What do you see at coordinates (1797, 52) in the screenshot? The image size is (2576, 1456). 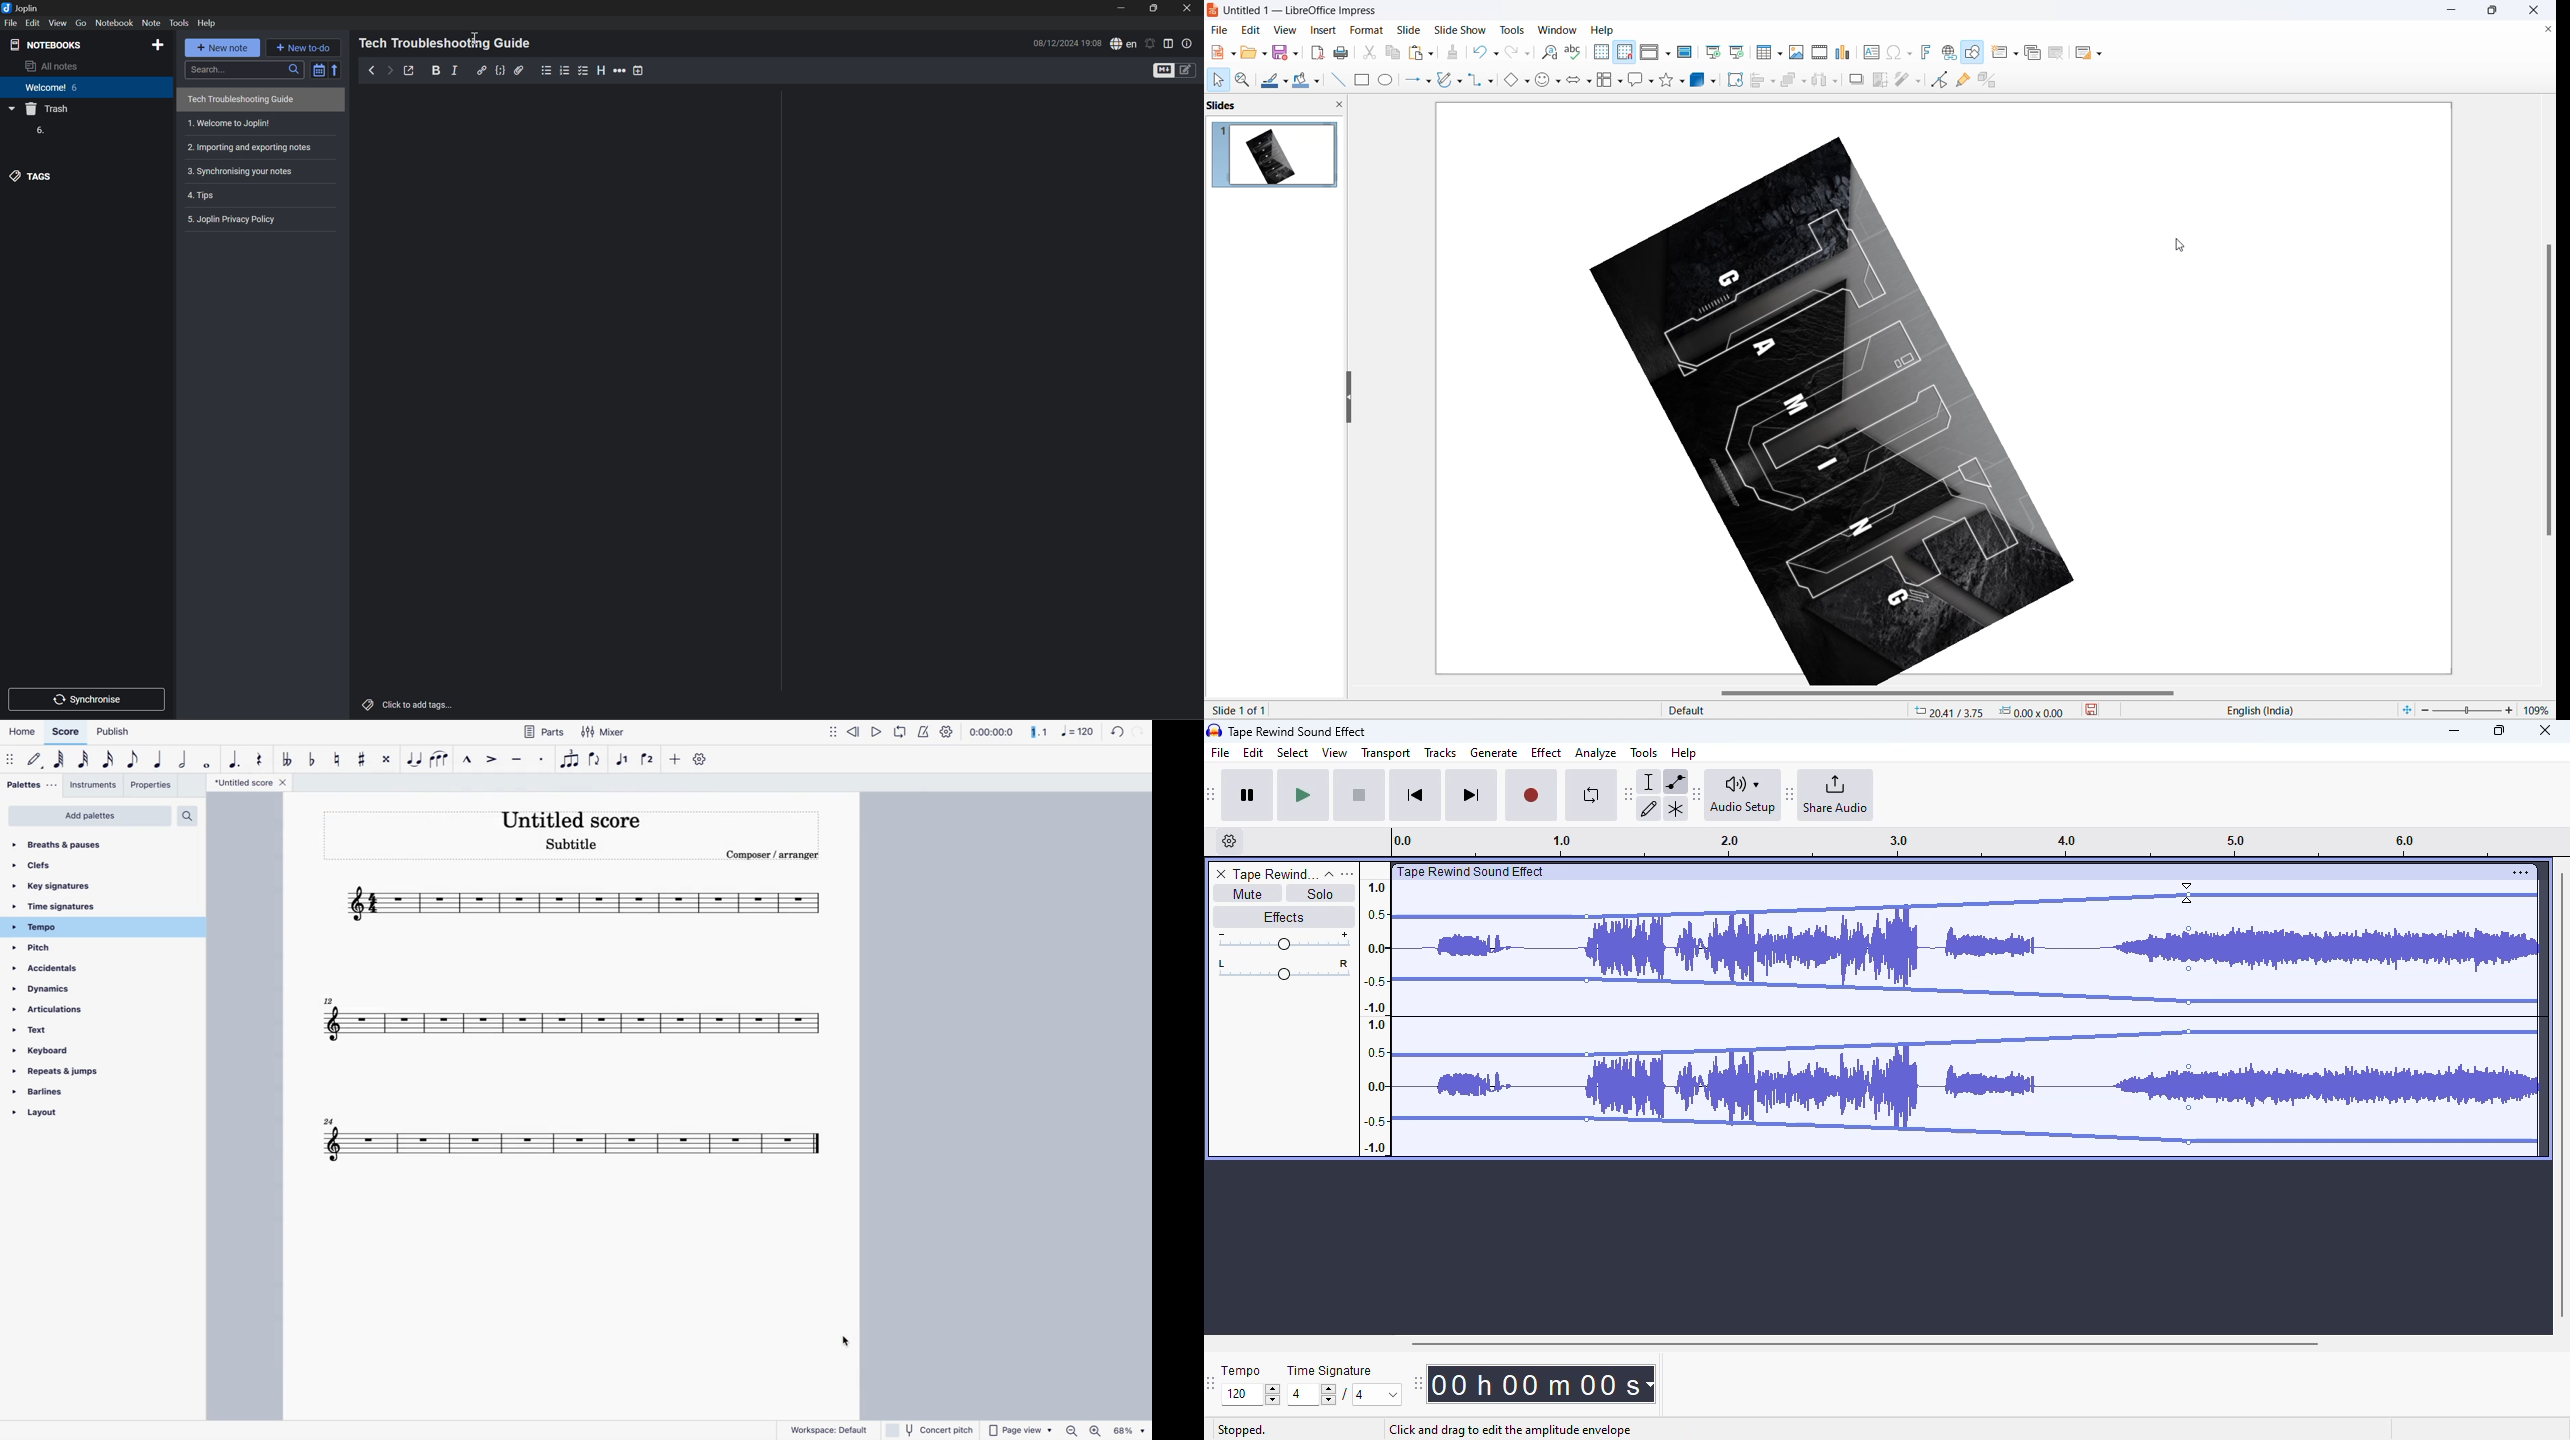 I see `insert images` at bounding box center [1797, 52].